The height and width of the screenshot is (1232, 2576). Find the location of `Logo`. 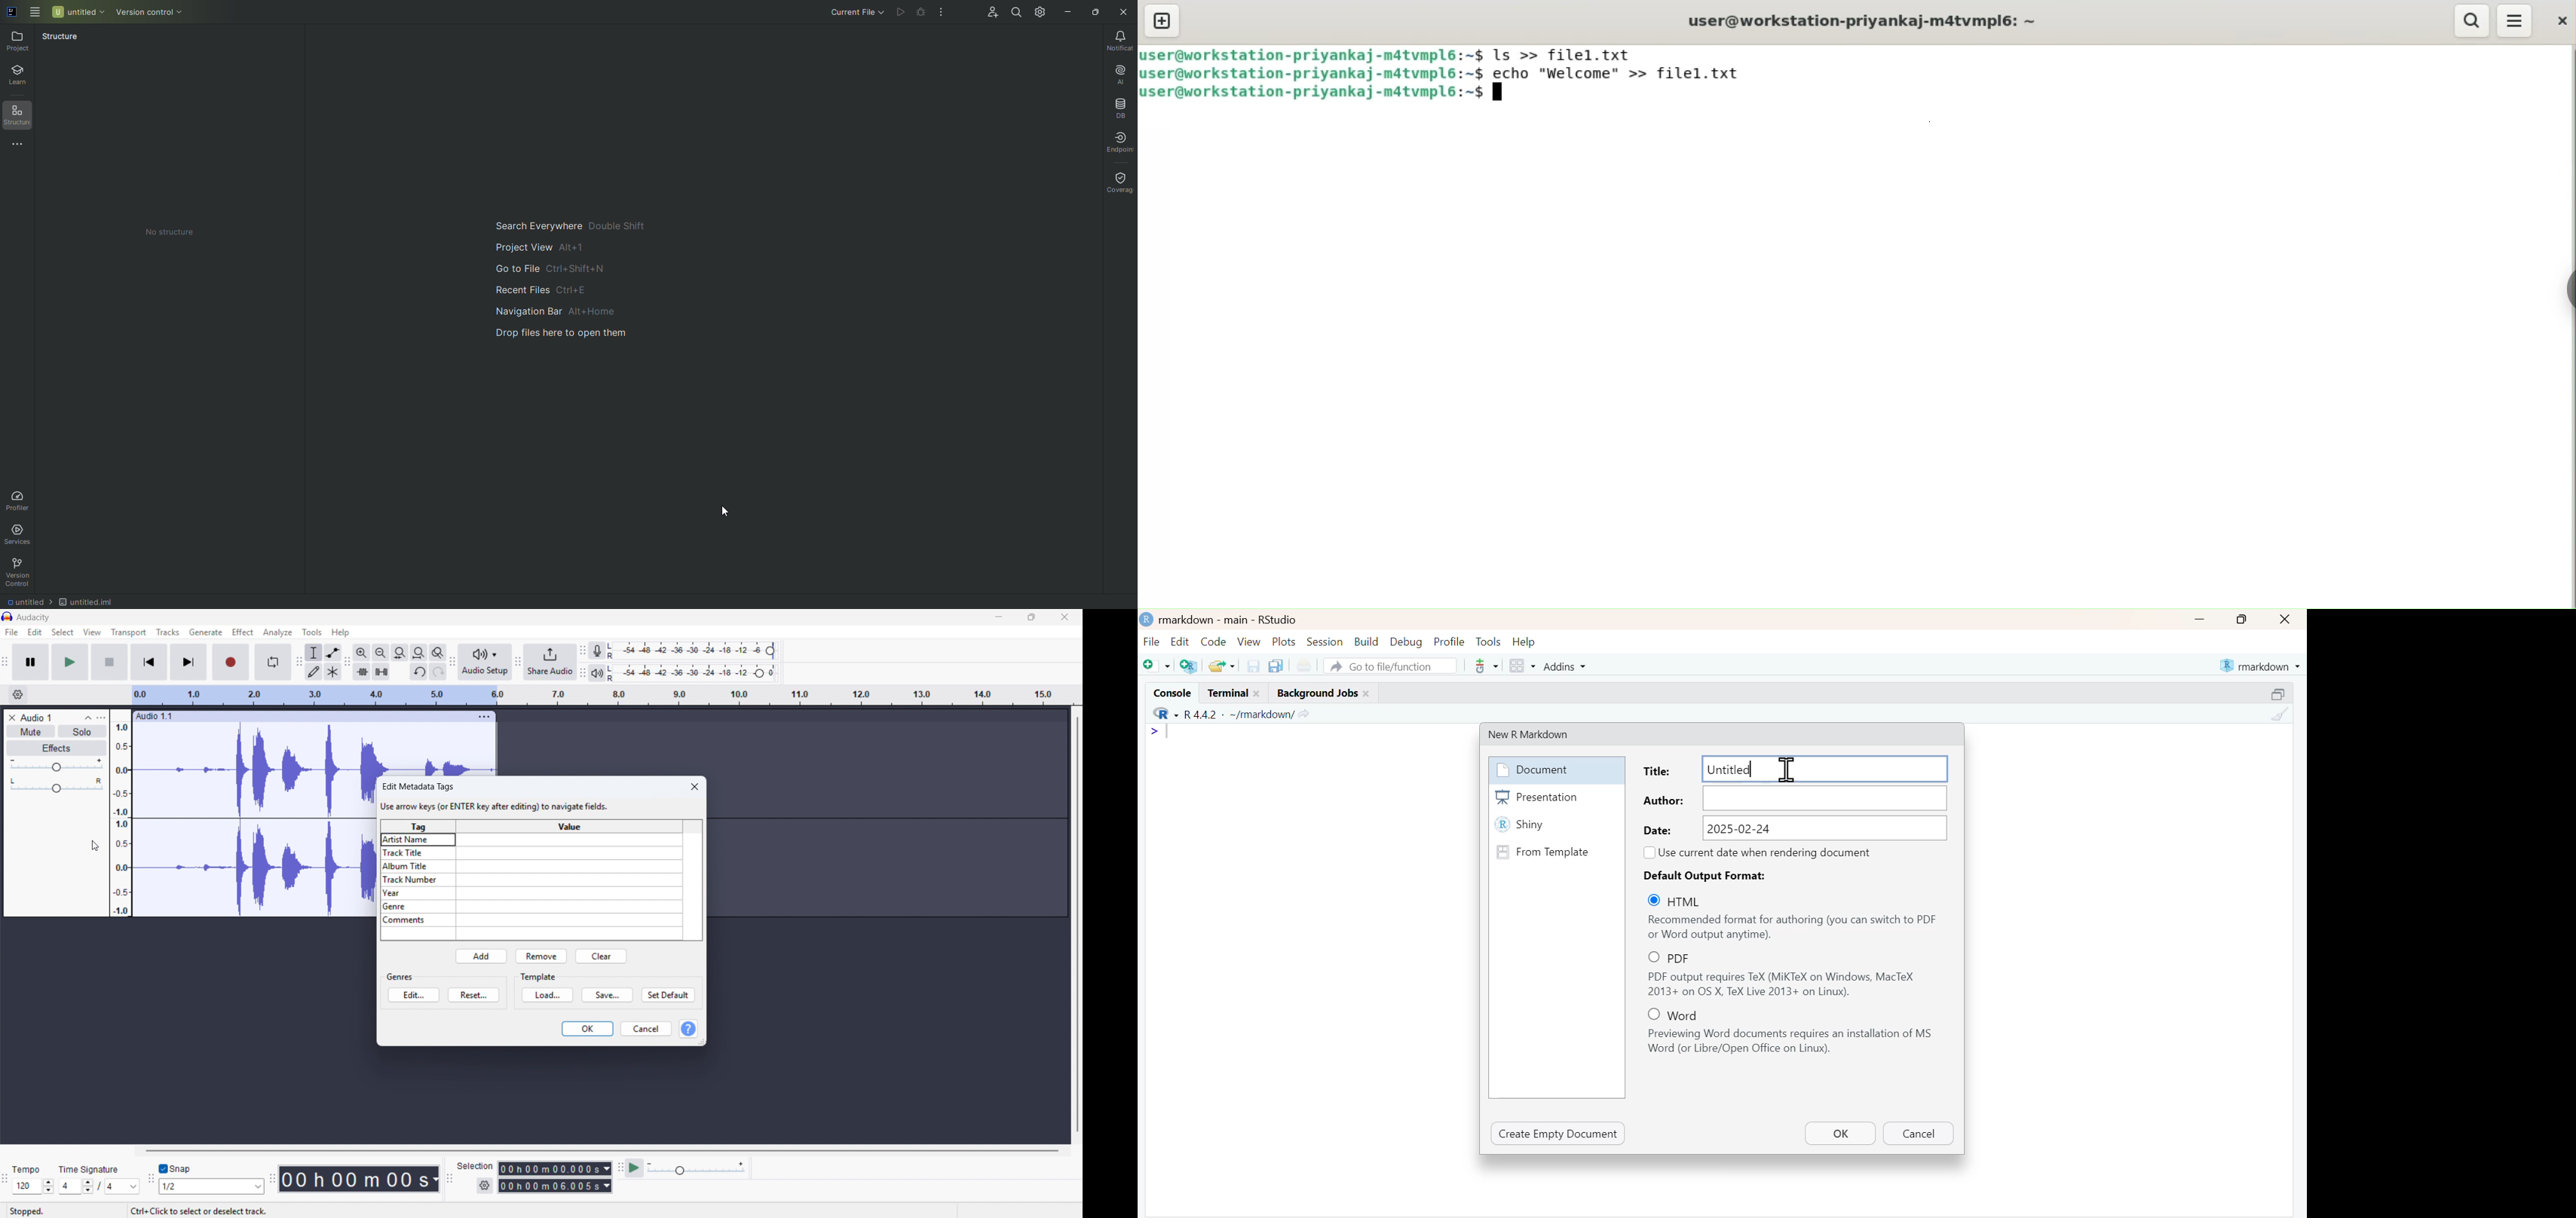

Logo is located at coordinates (1147, 620).